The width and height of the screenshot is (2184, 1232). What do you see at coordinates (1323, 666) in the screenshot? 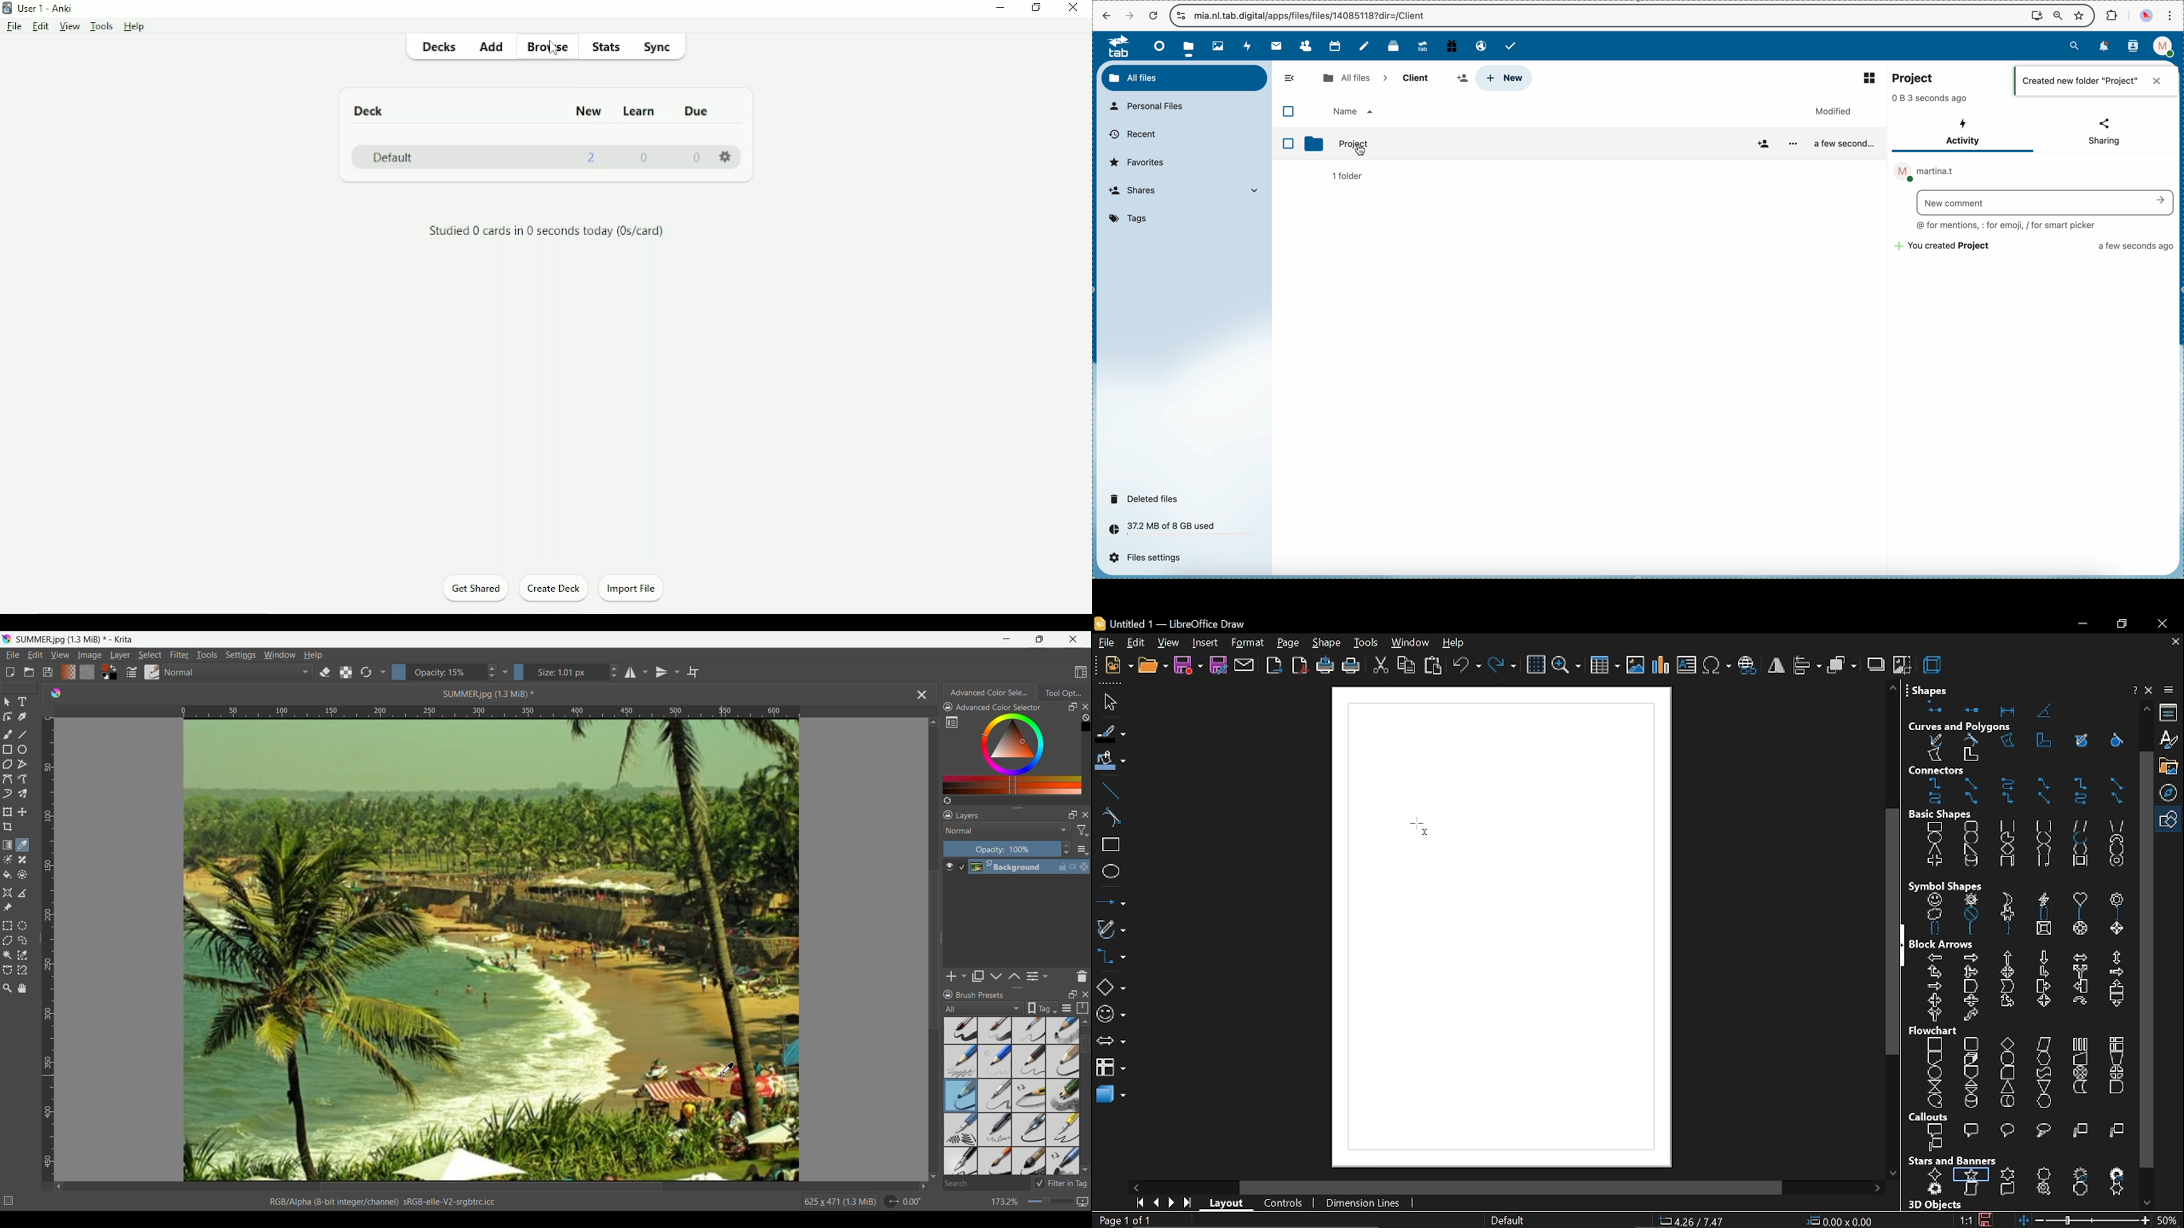
I see `print directly` at bounding box center [1323, 666].